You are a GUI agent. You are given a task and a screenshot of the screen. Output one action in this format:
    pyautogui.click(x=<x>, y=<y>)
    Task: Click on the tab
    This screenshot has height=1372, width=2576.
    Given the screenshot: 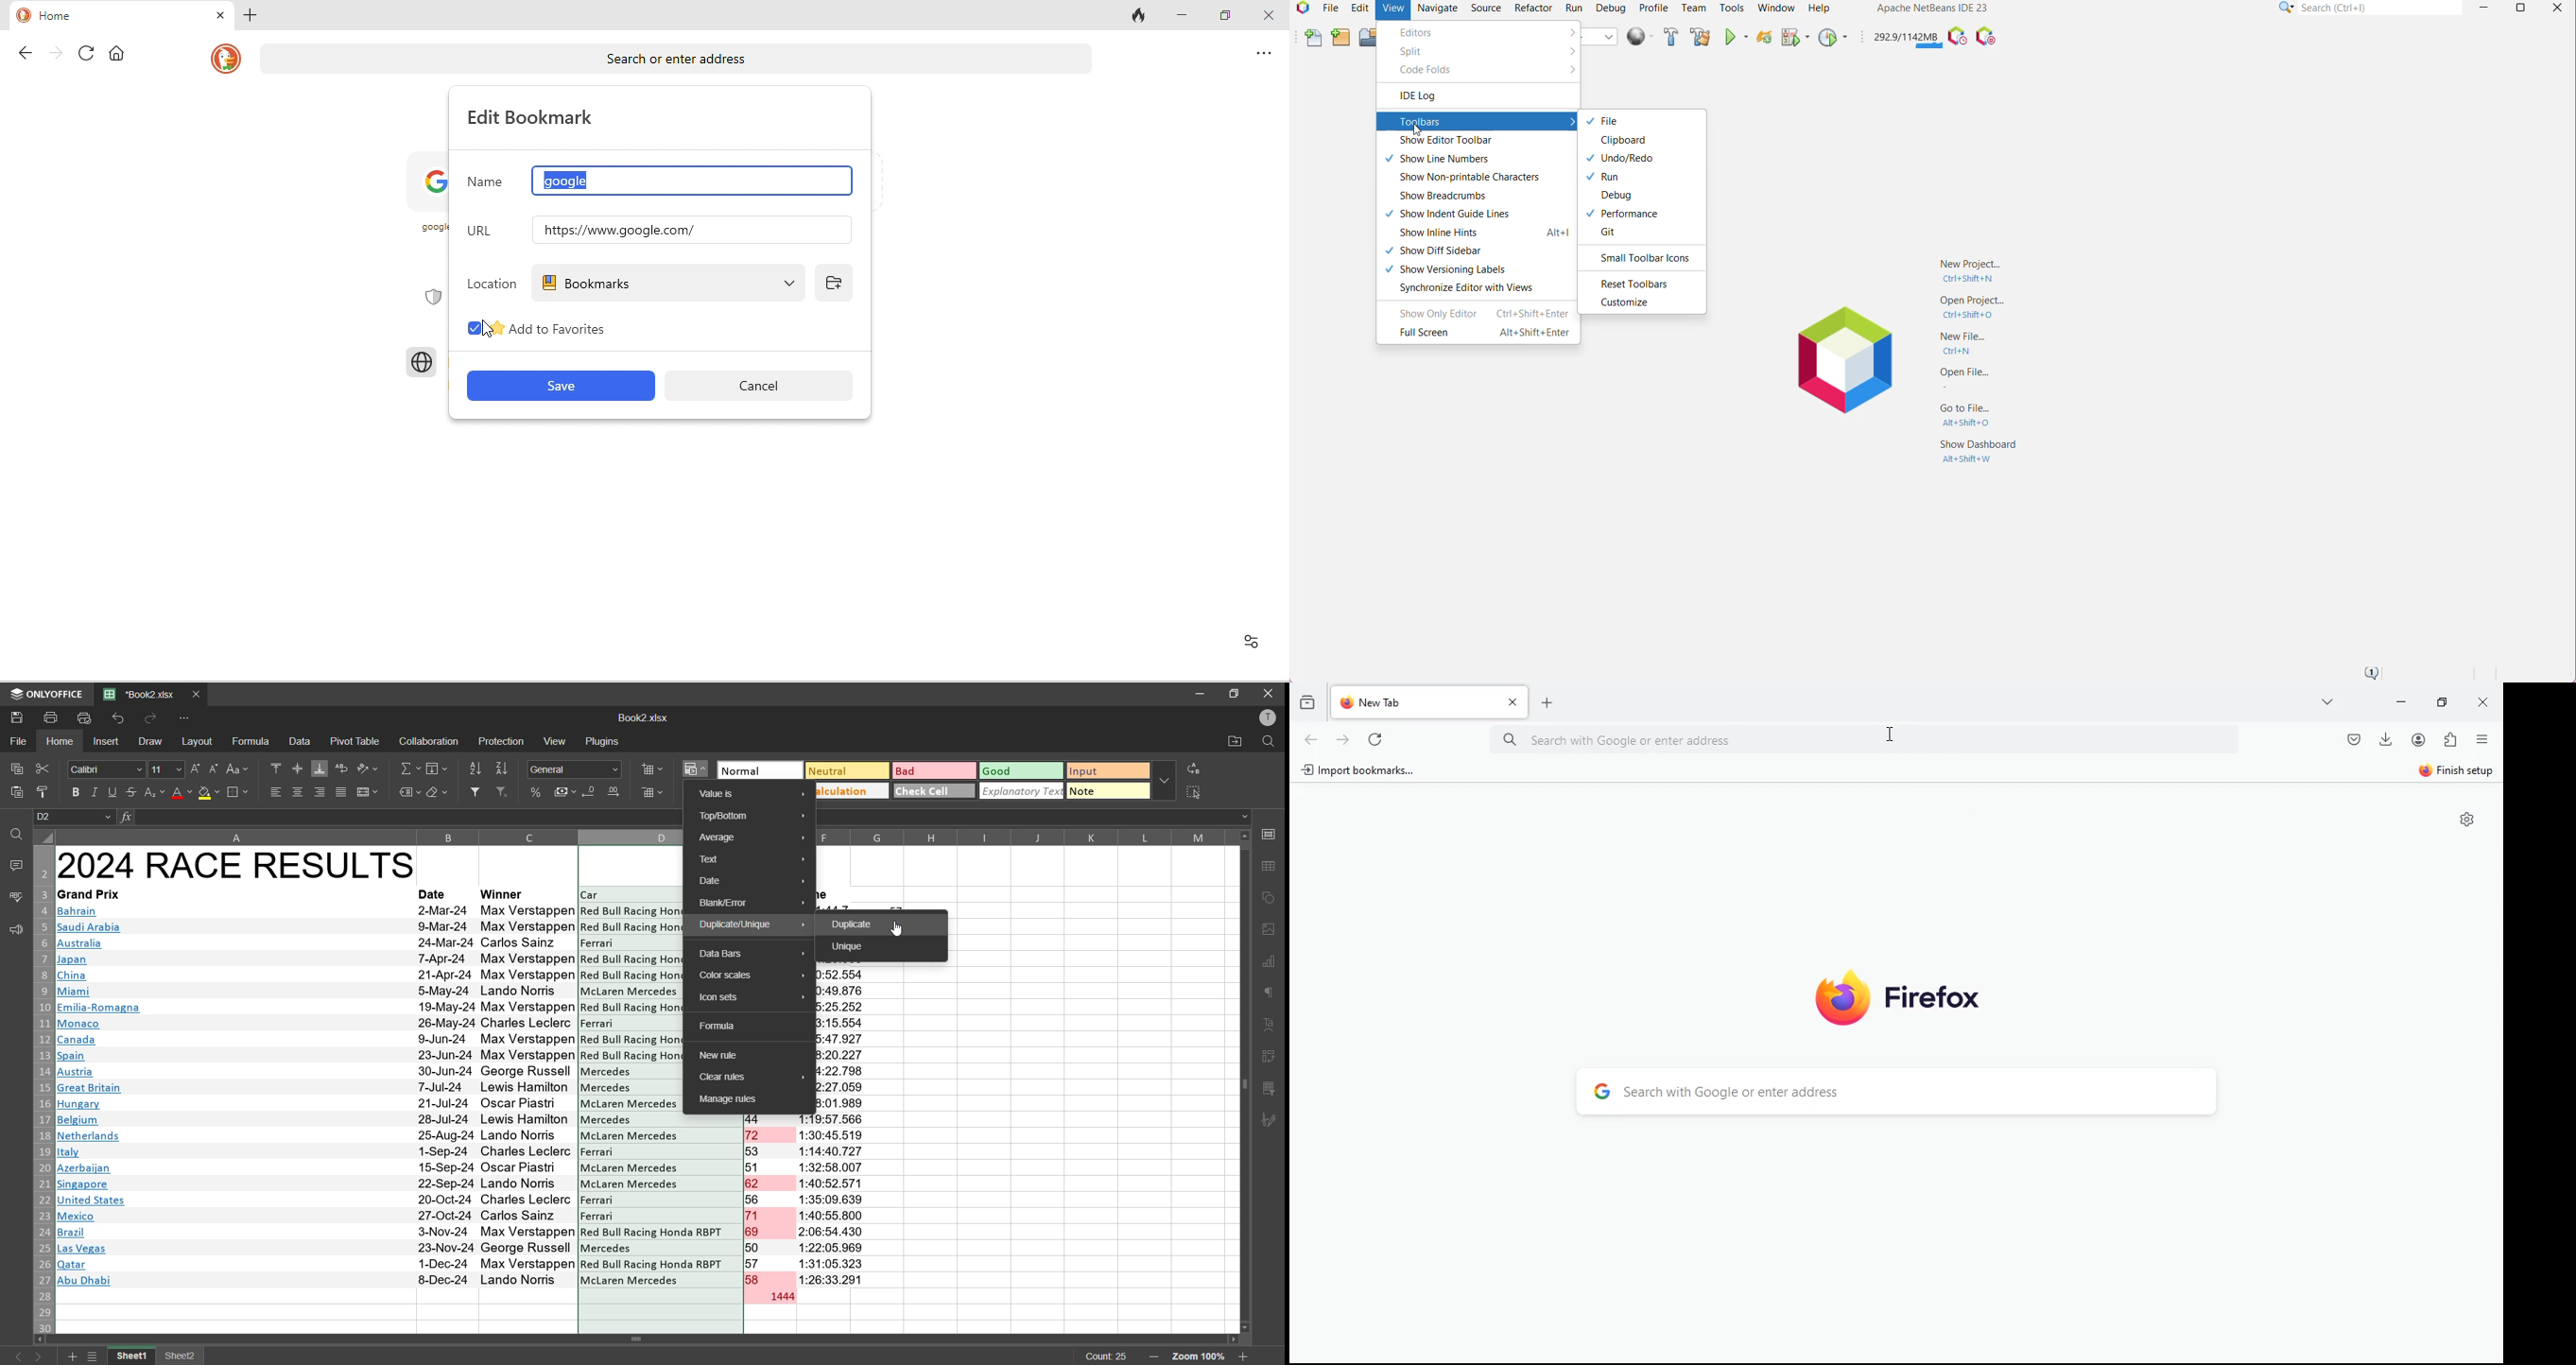 What is the action you would take?
    pyautogui.click(x=1430, y=702)
    